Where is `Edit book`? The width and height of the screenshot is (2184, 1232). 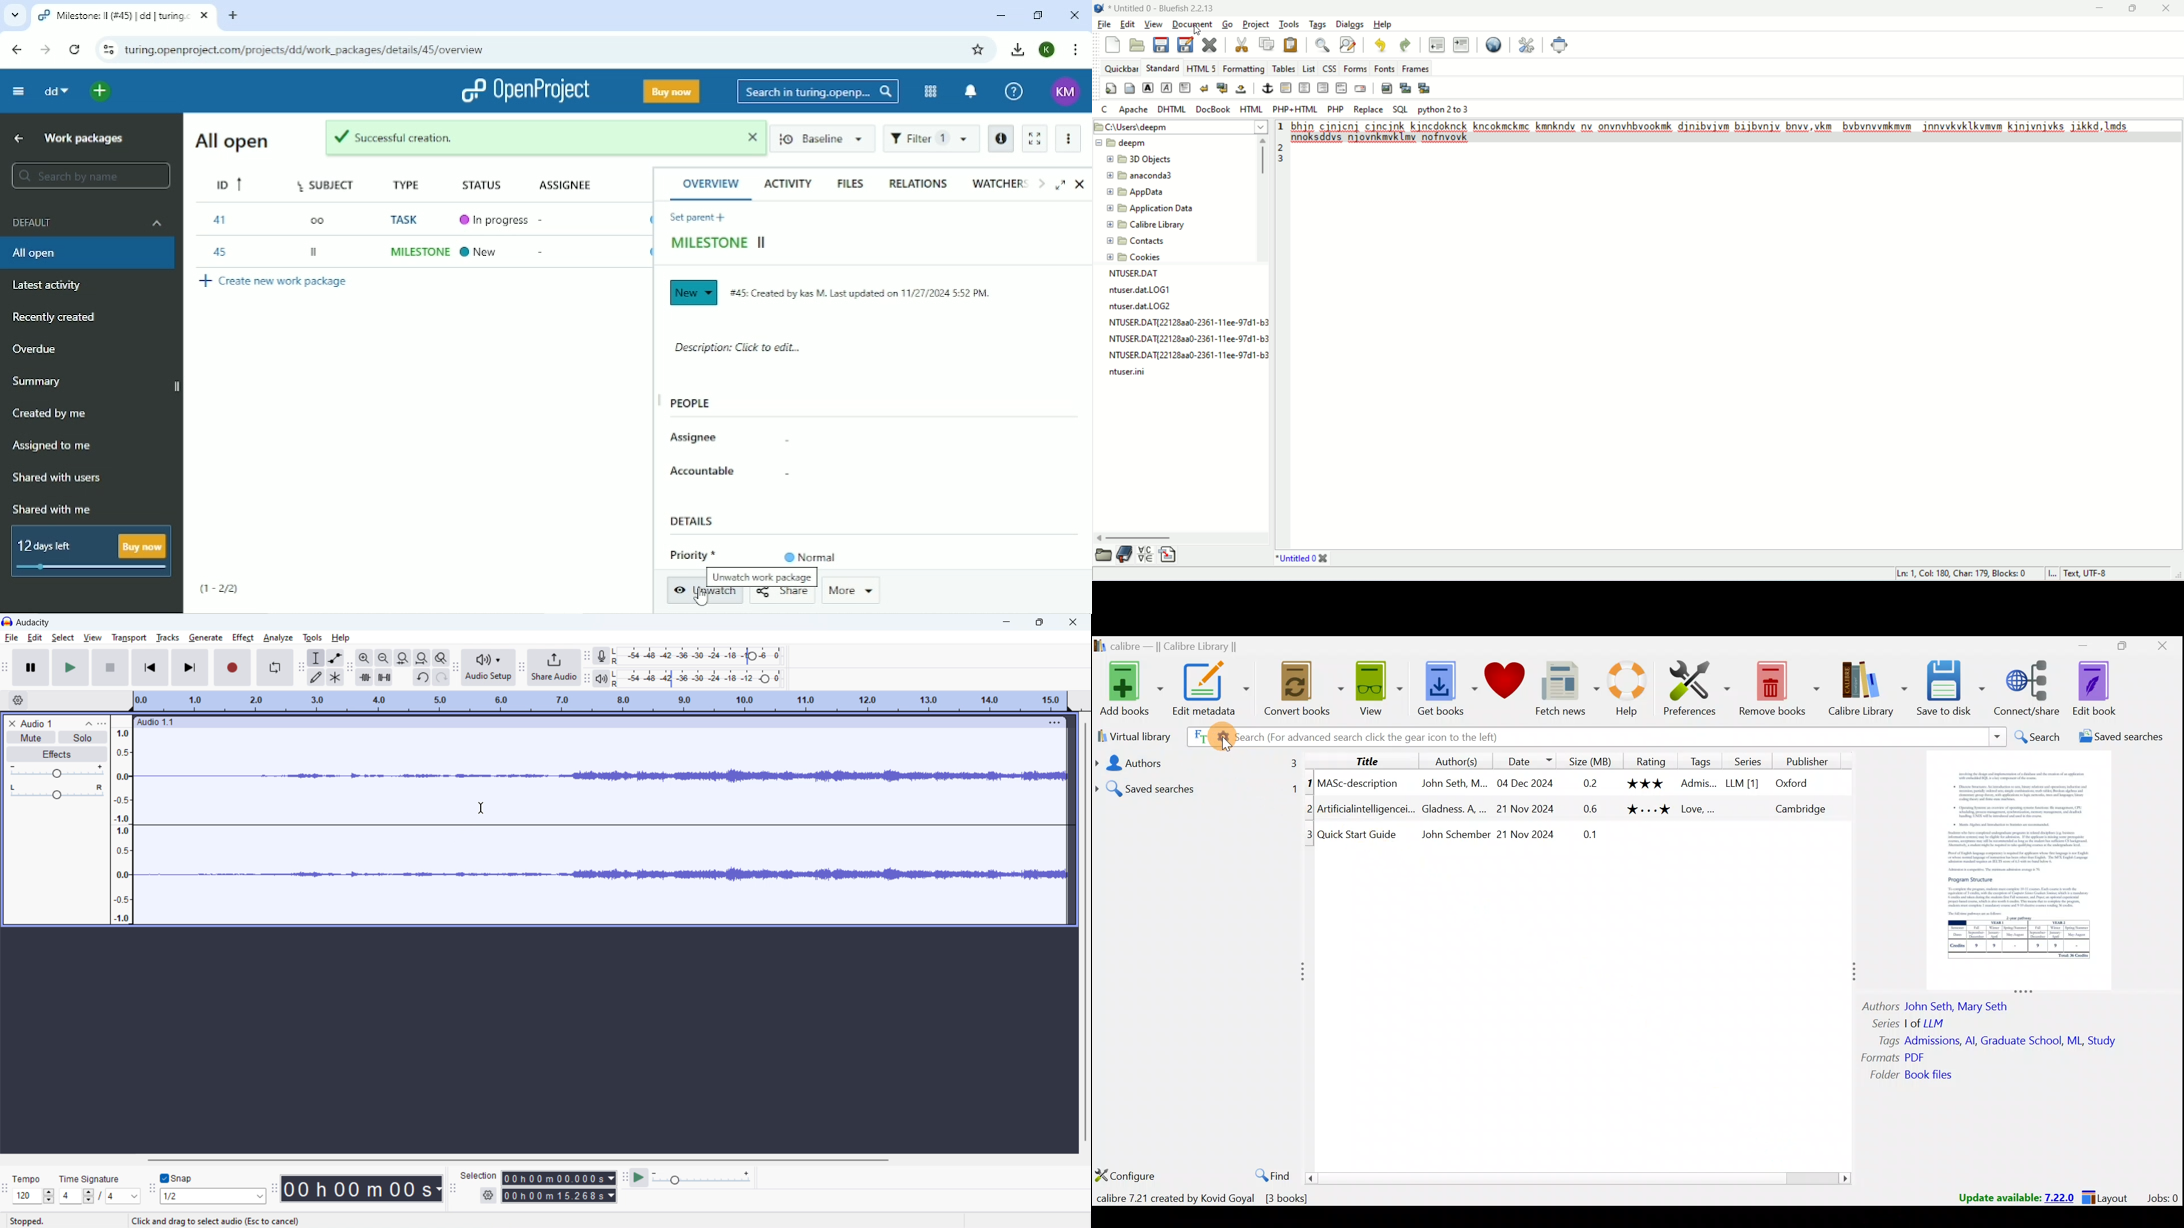 Edit book is located at coordinates (2104, 688).